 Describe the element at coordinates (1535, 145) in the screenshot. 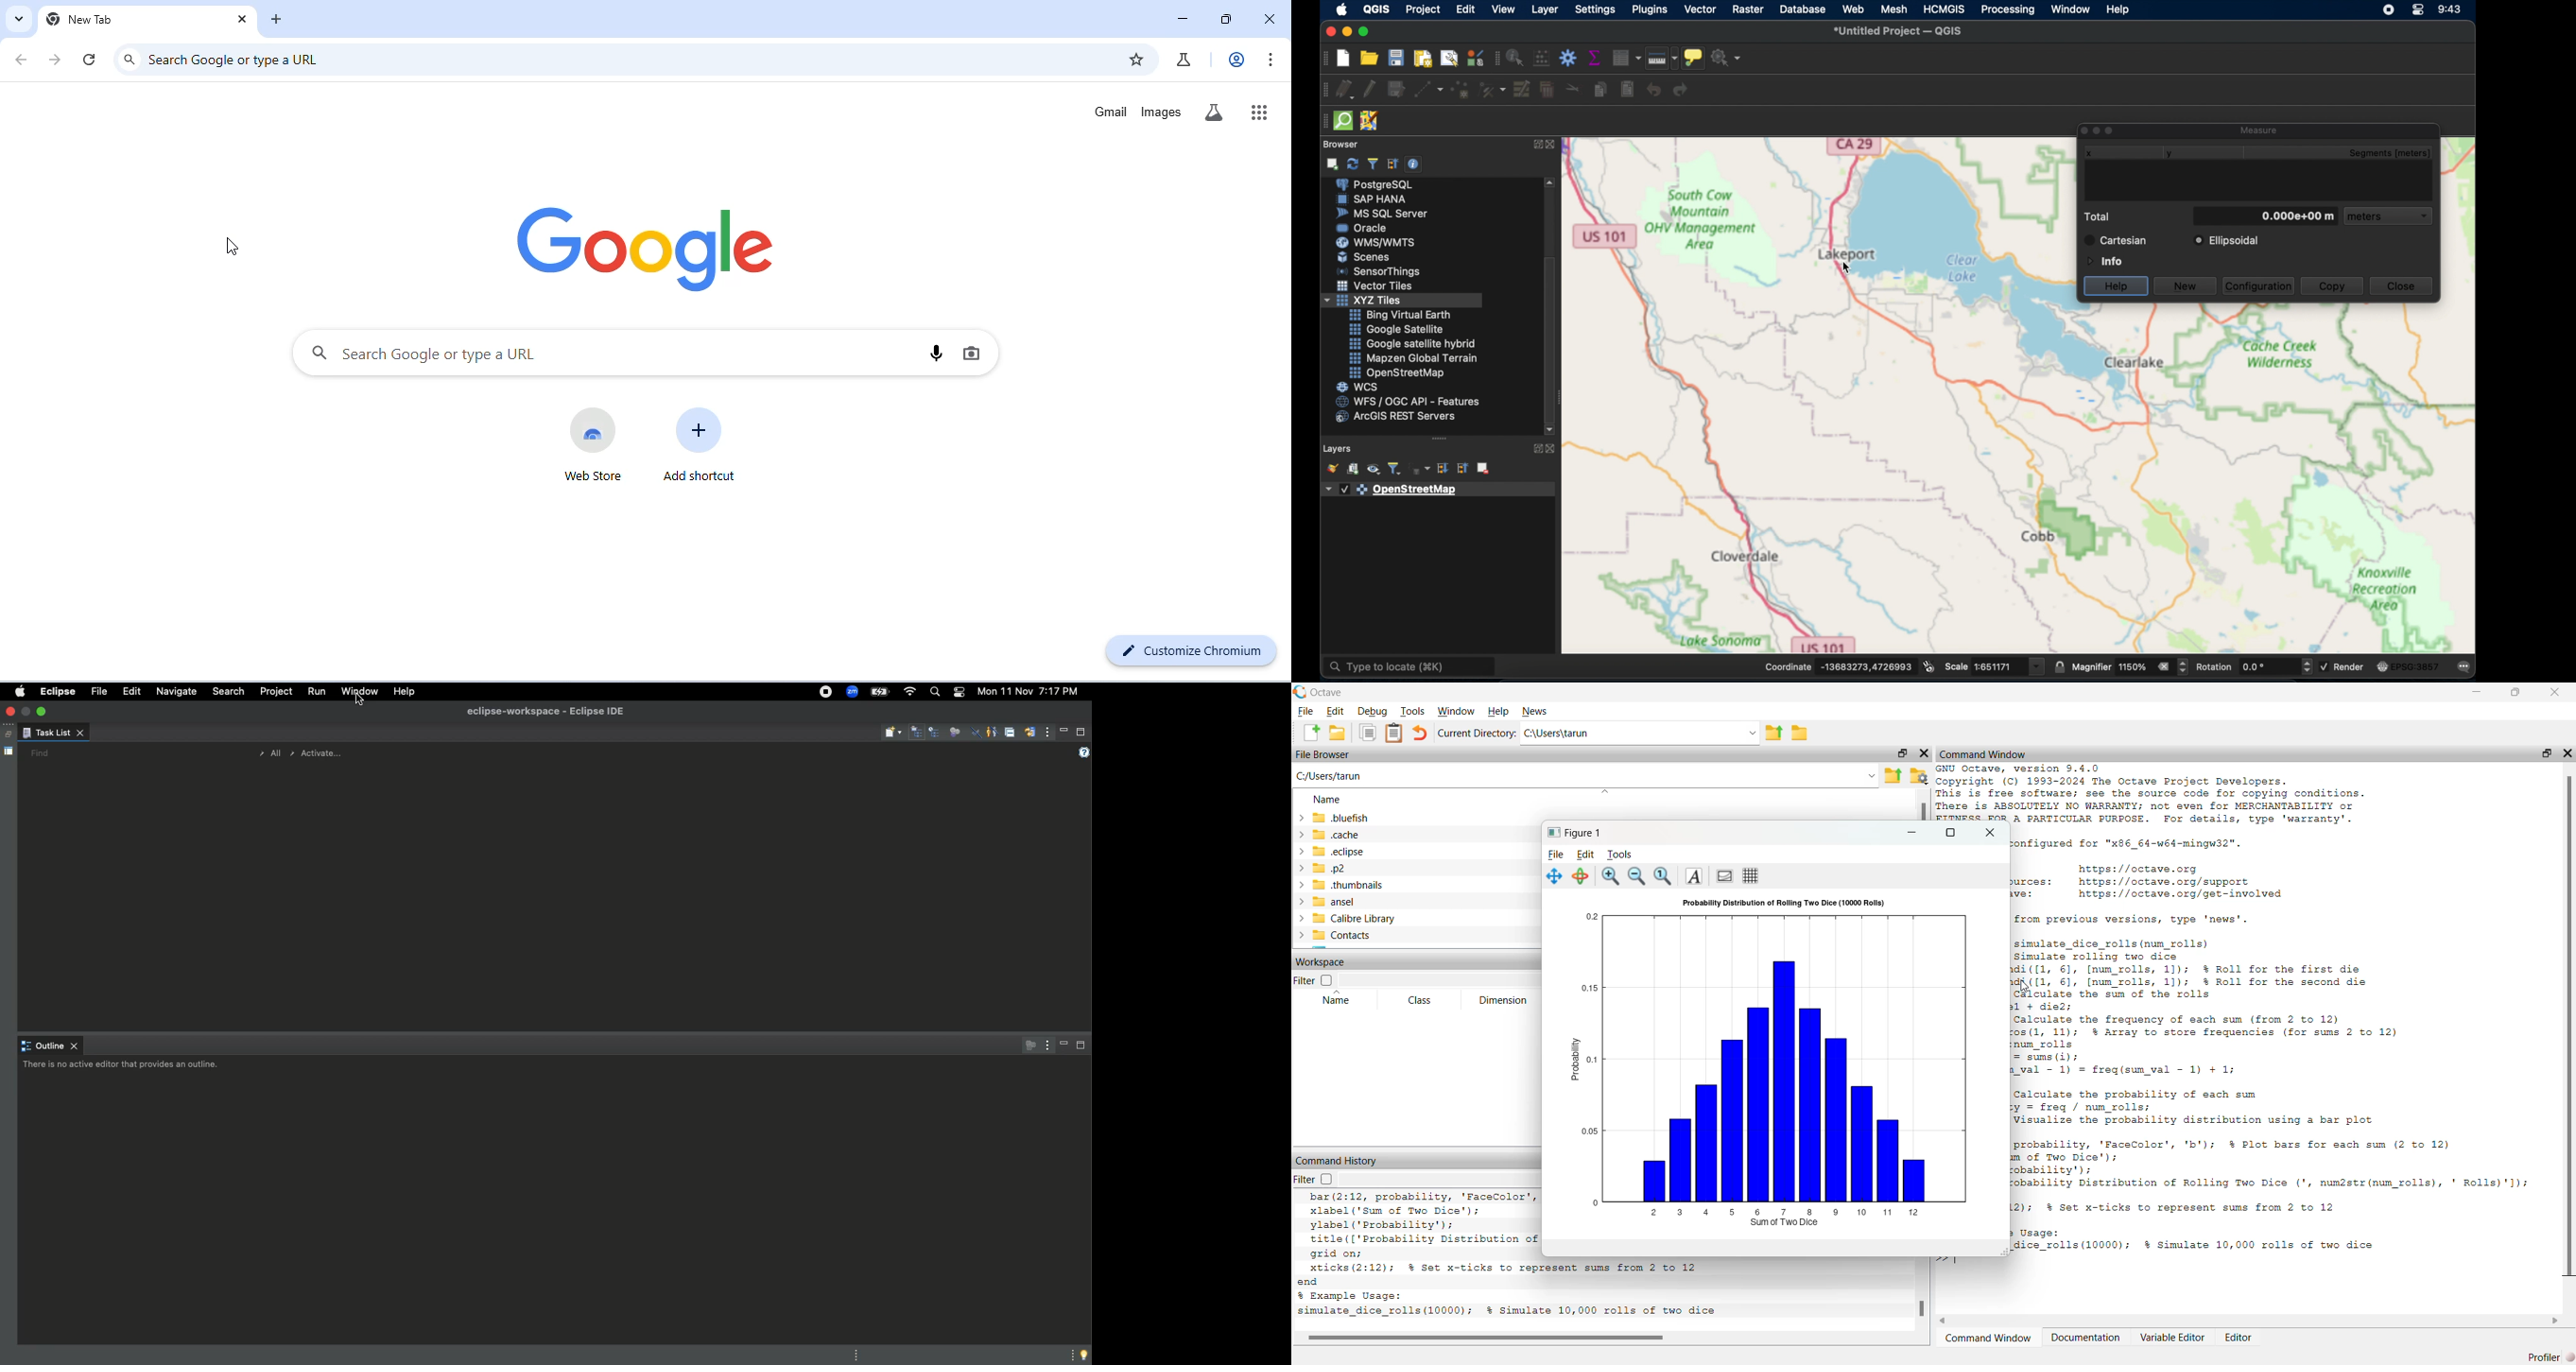

I see `expand` at that location.